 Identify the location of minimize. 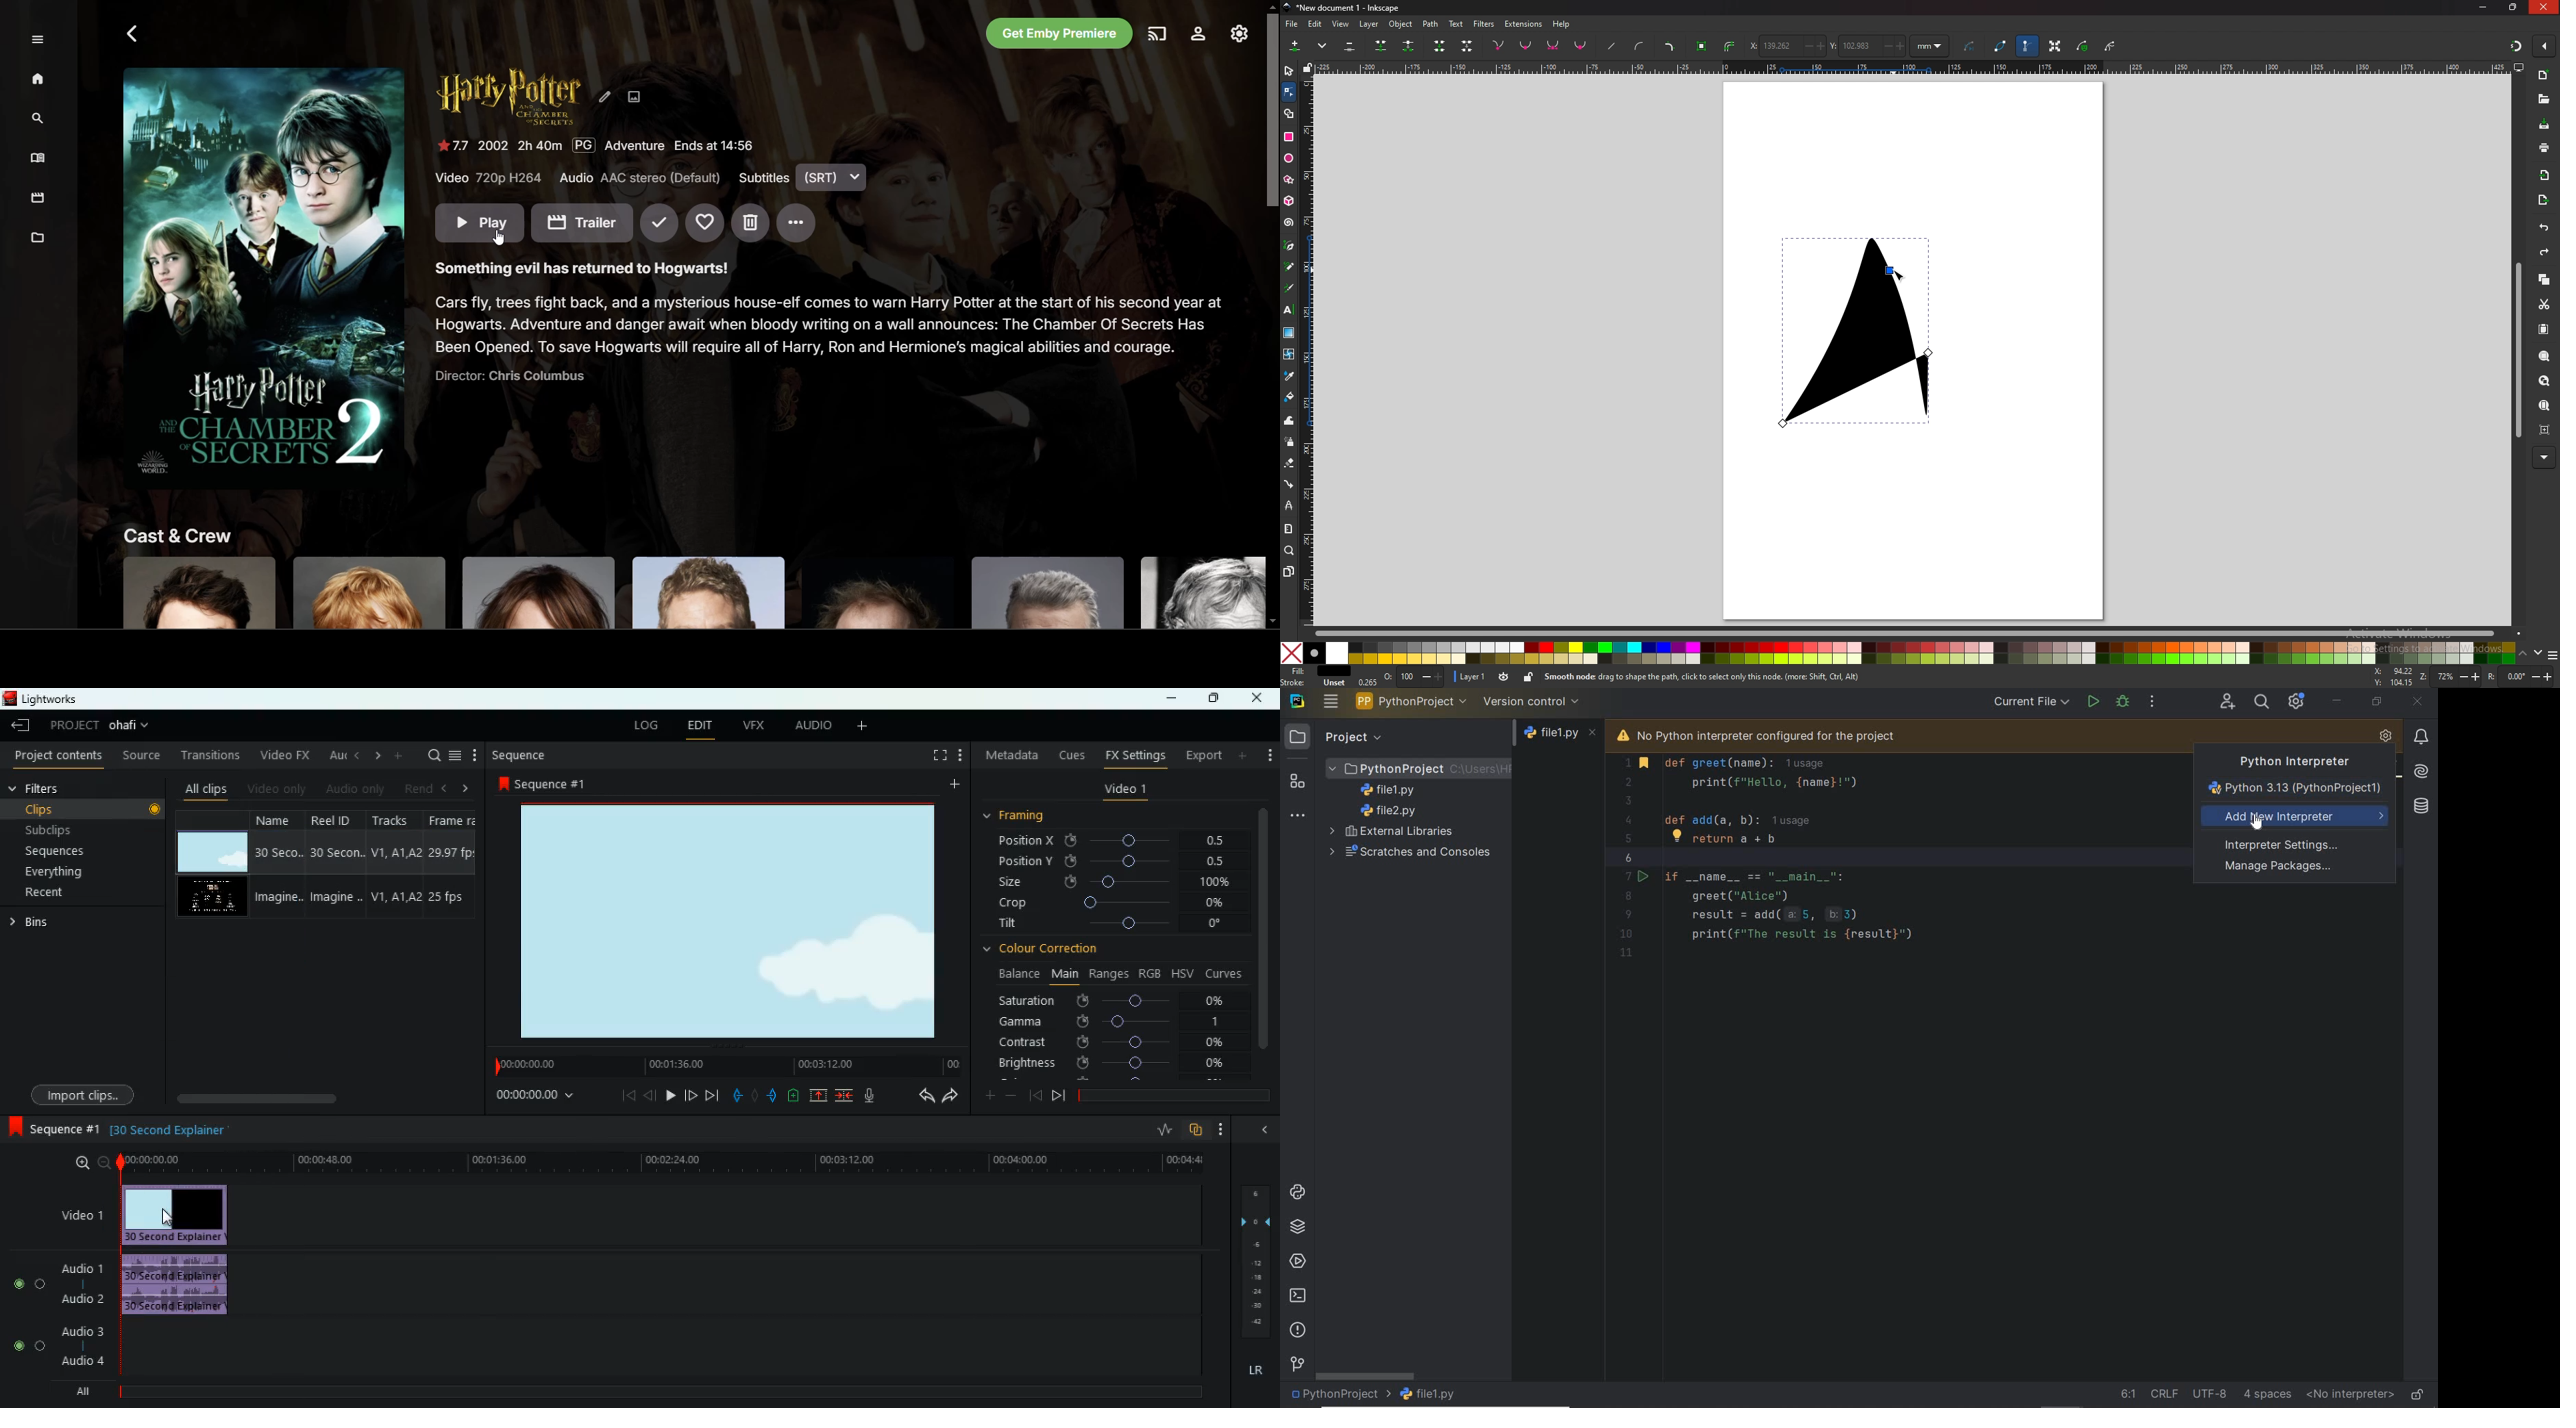
(2483, 7).